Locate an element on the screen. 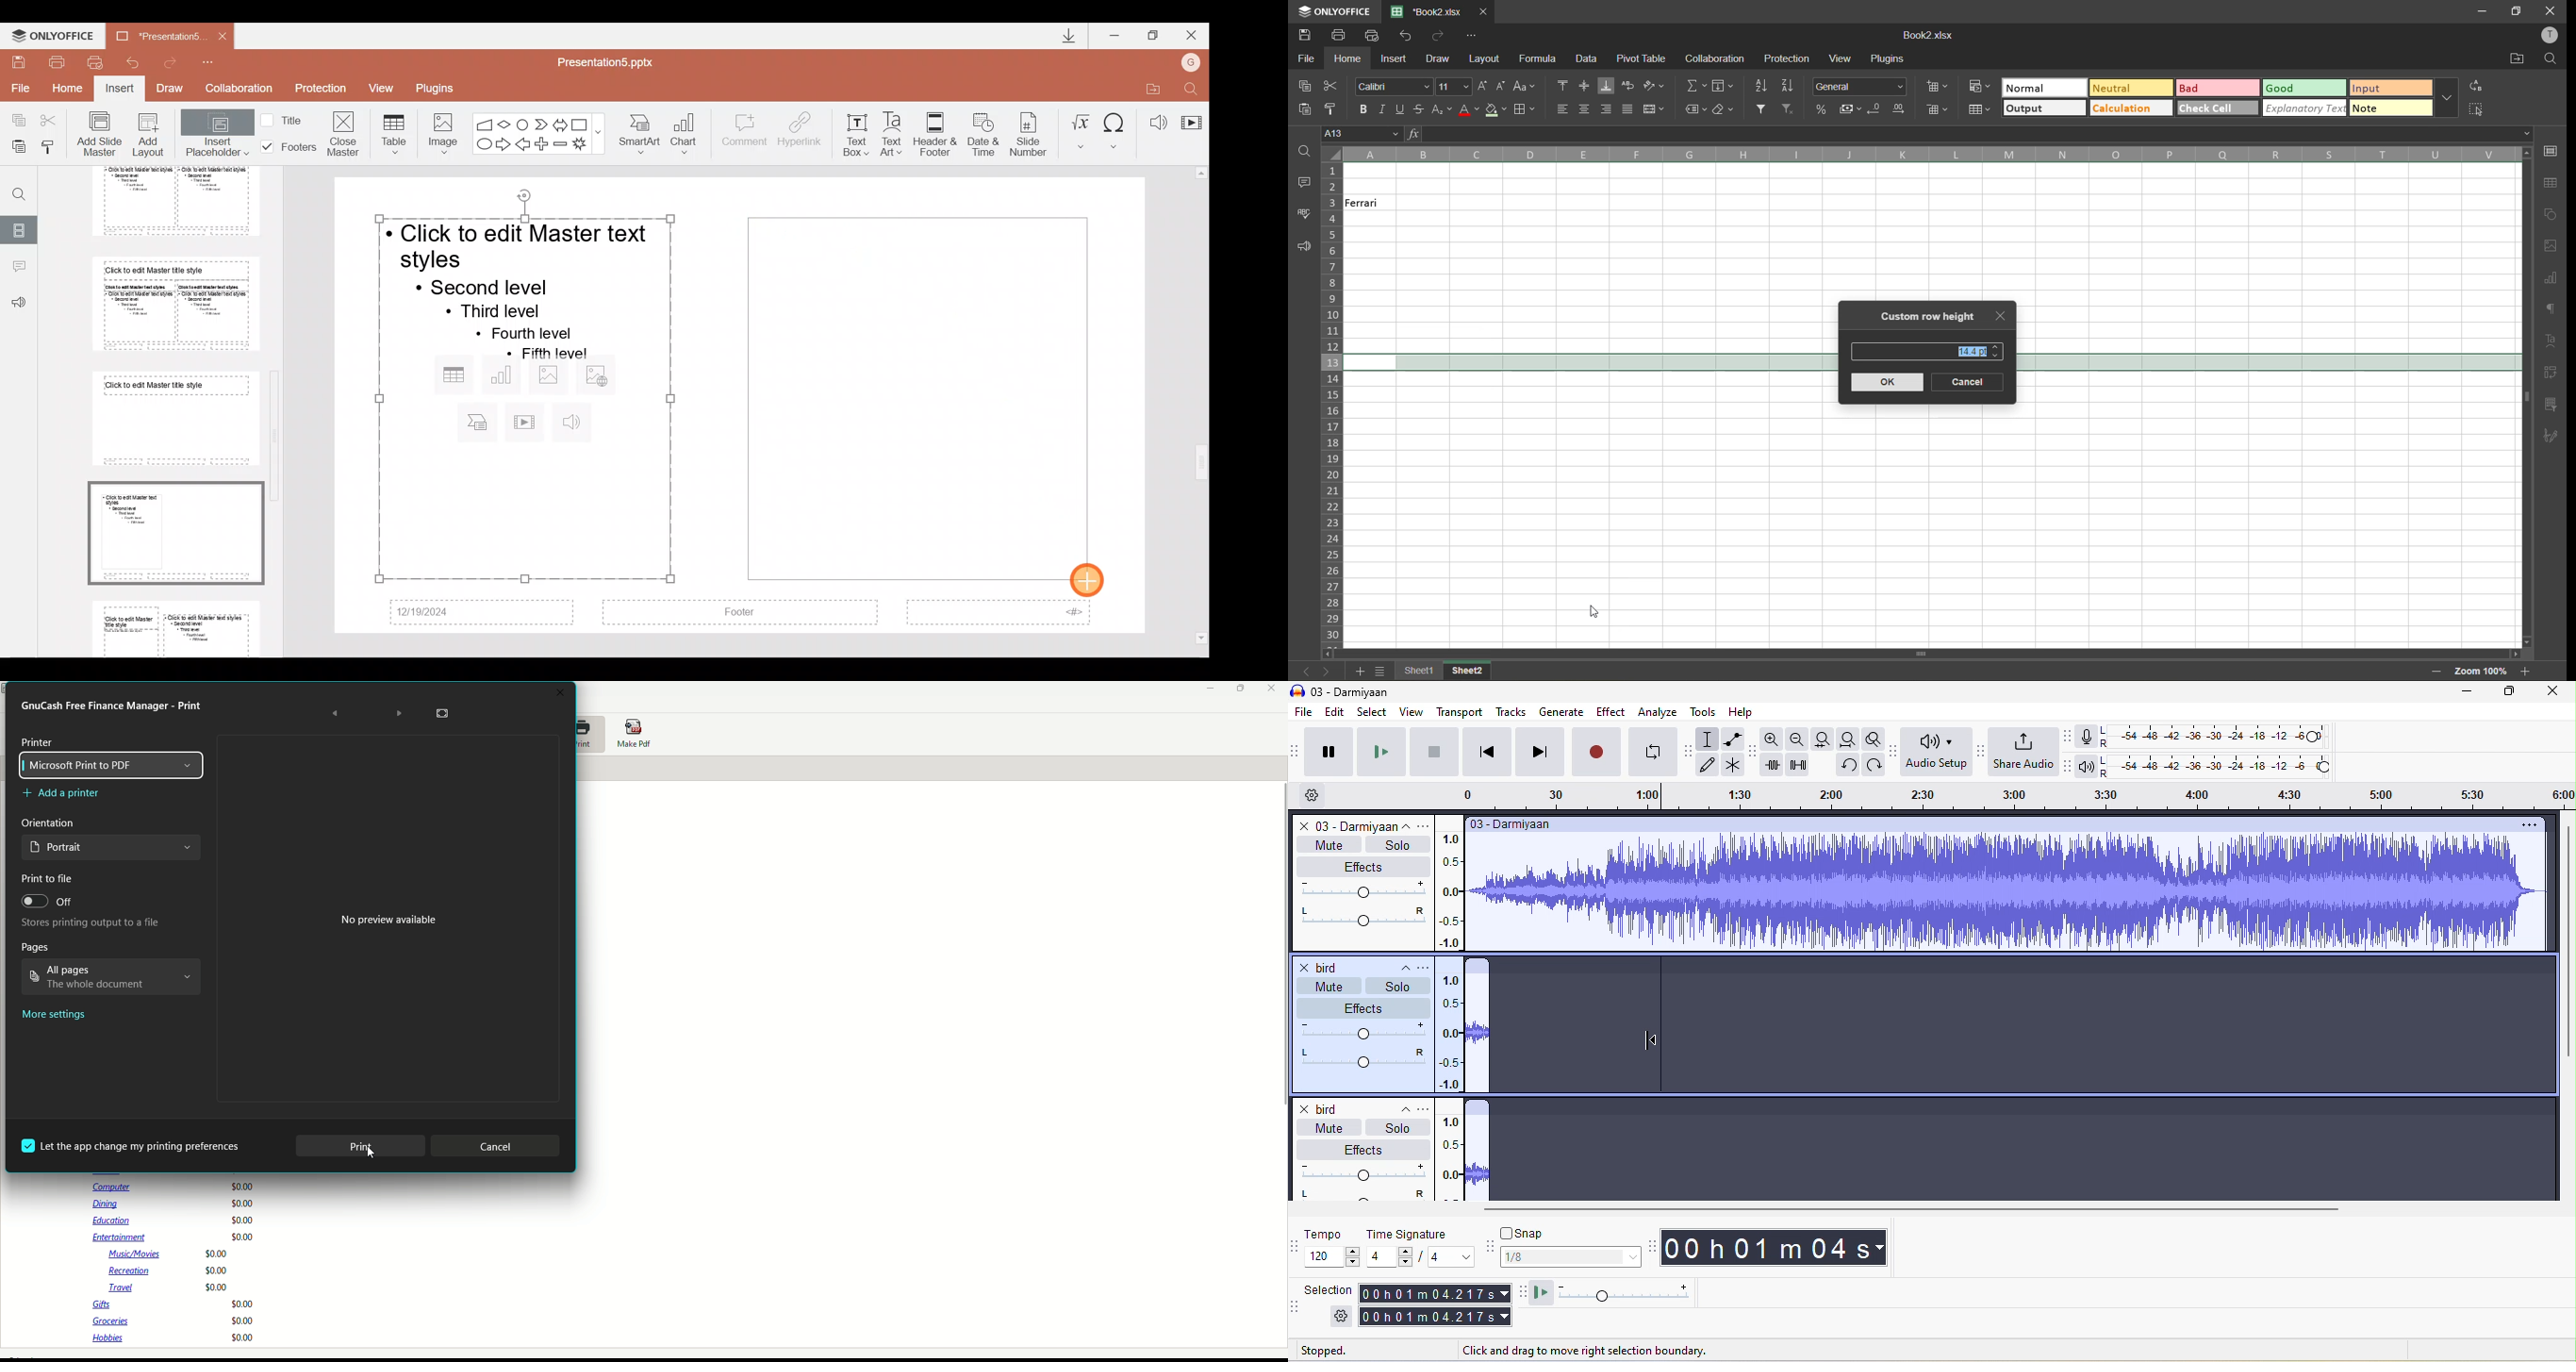  underline is located at coordinates (1399, 109).